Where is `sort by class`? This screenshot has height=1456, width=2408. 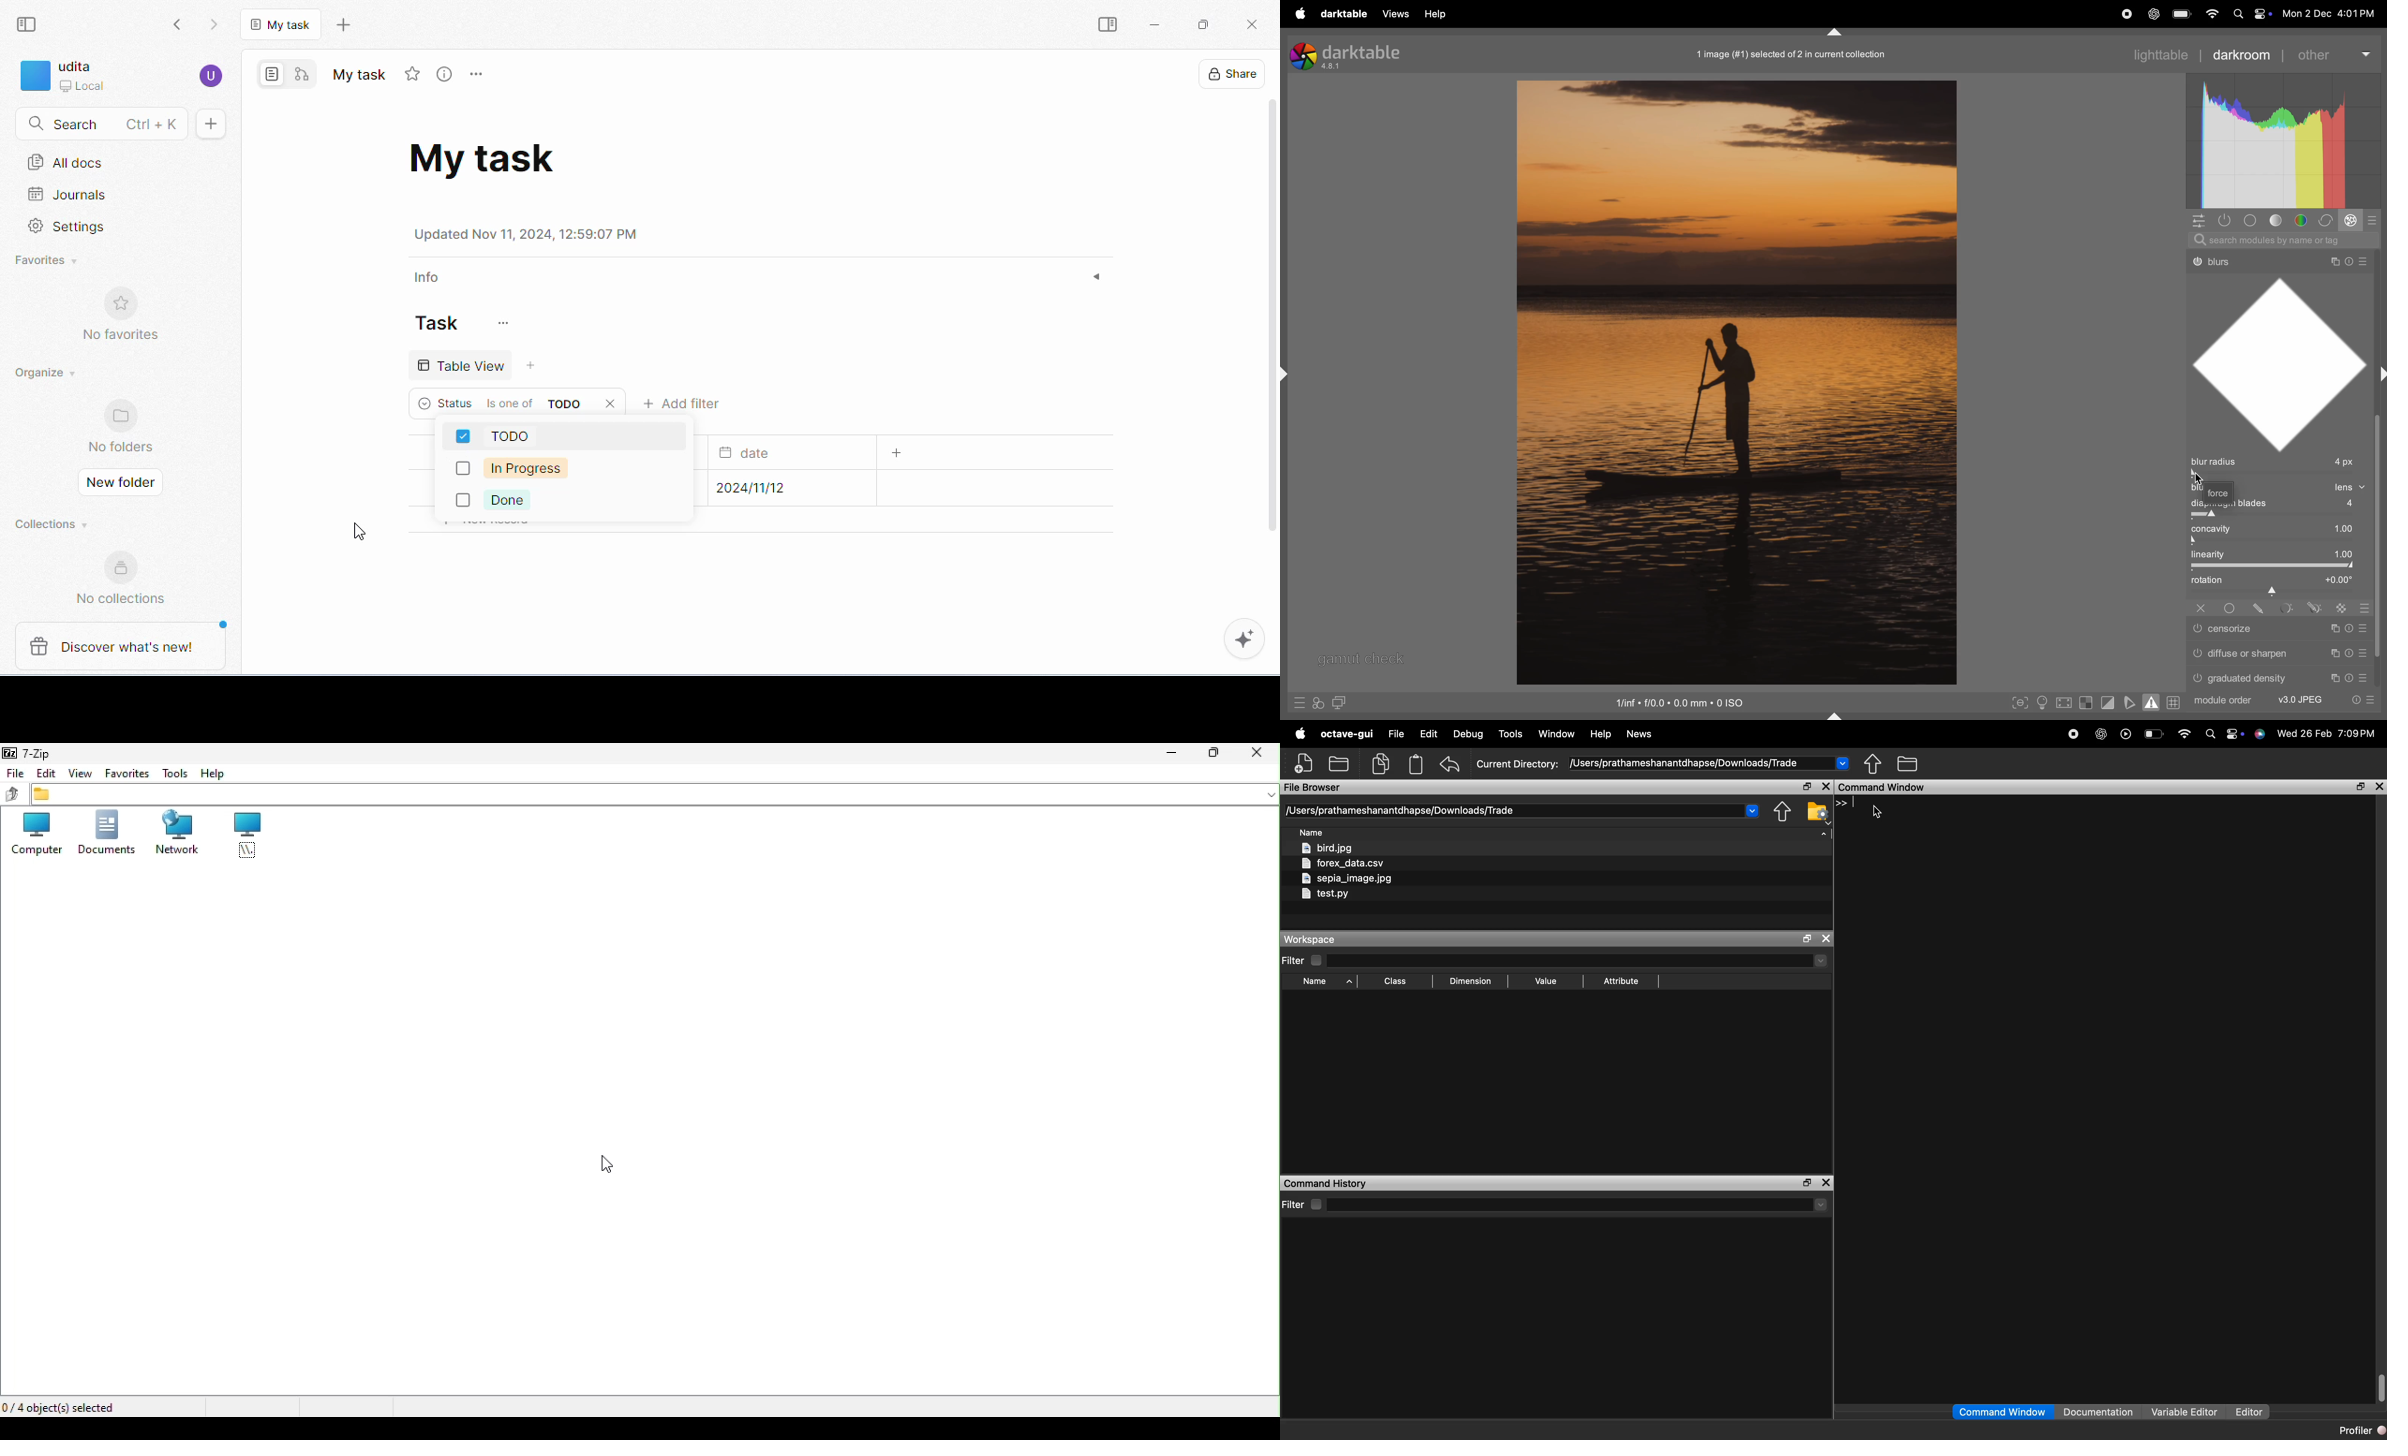 sort by class is located at coordinates (1398, 981).